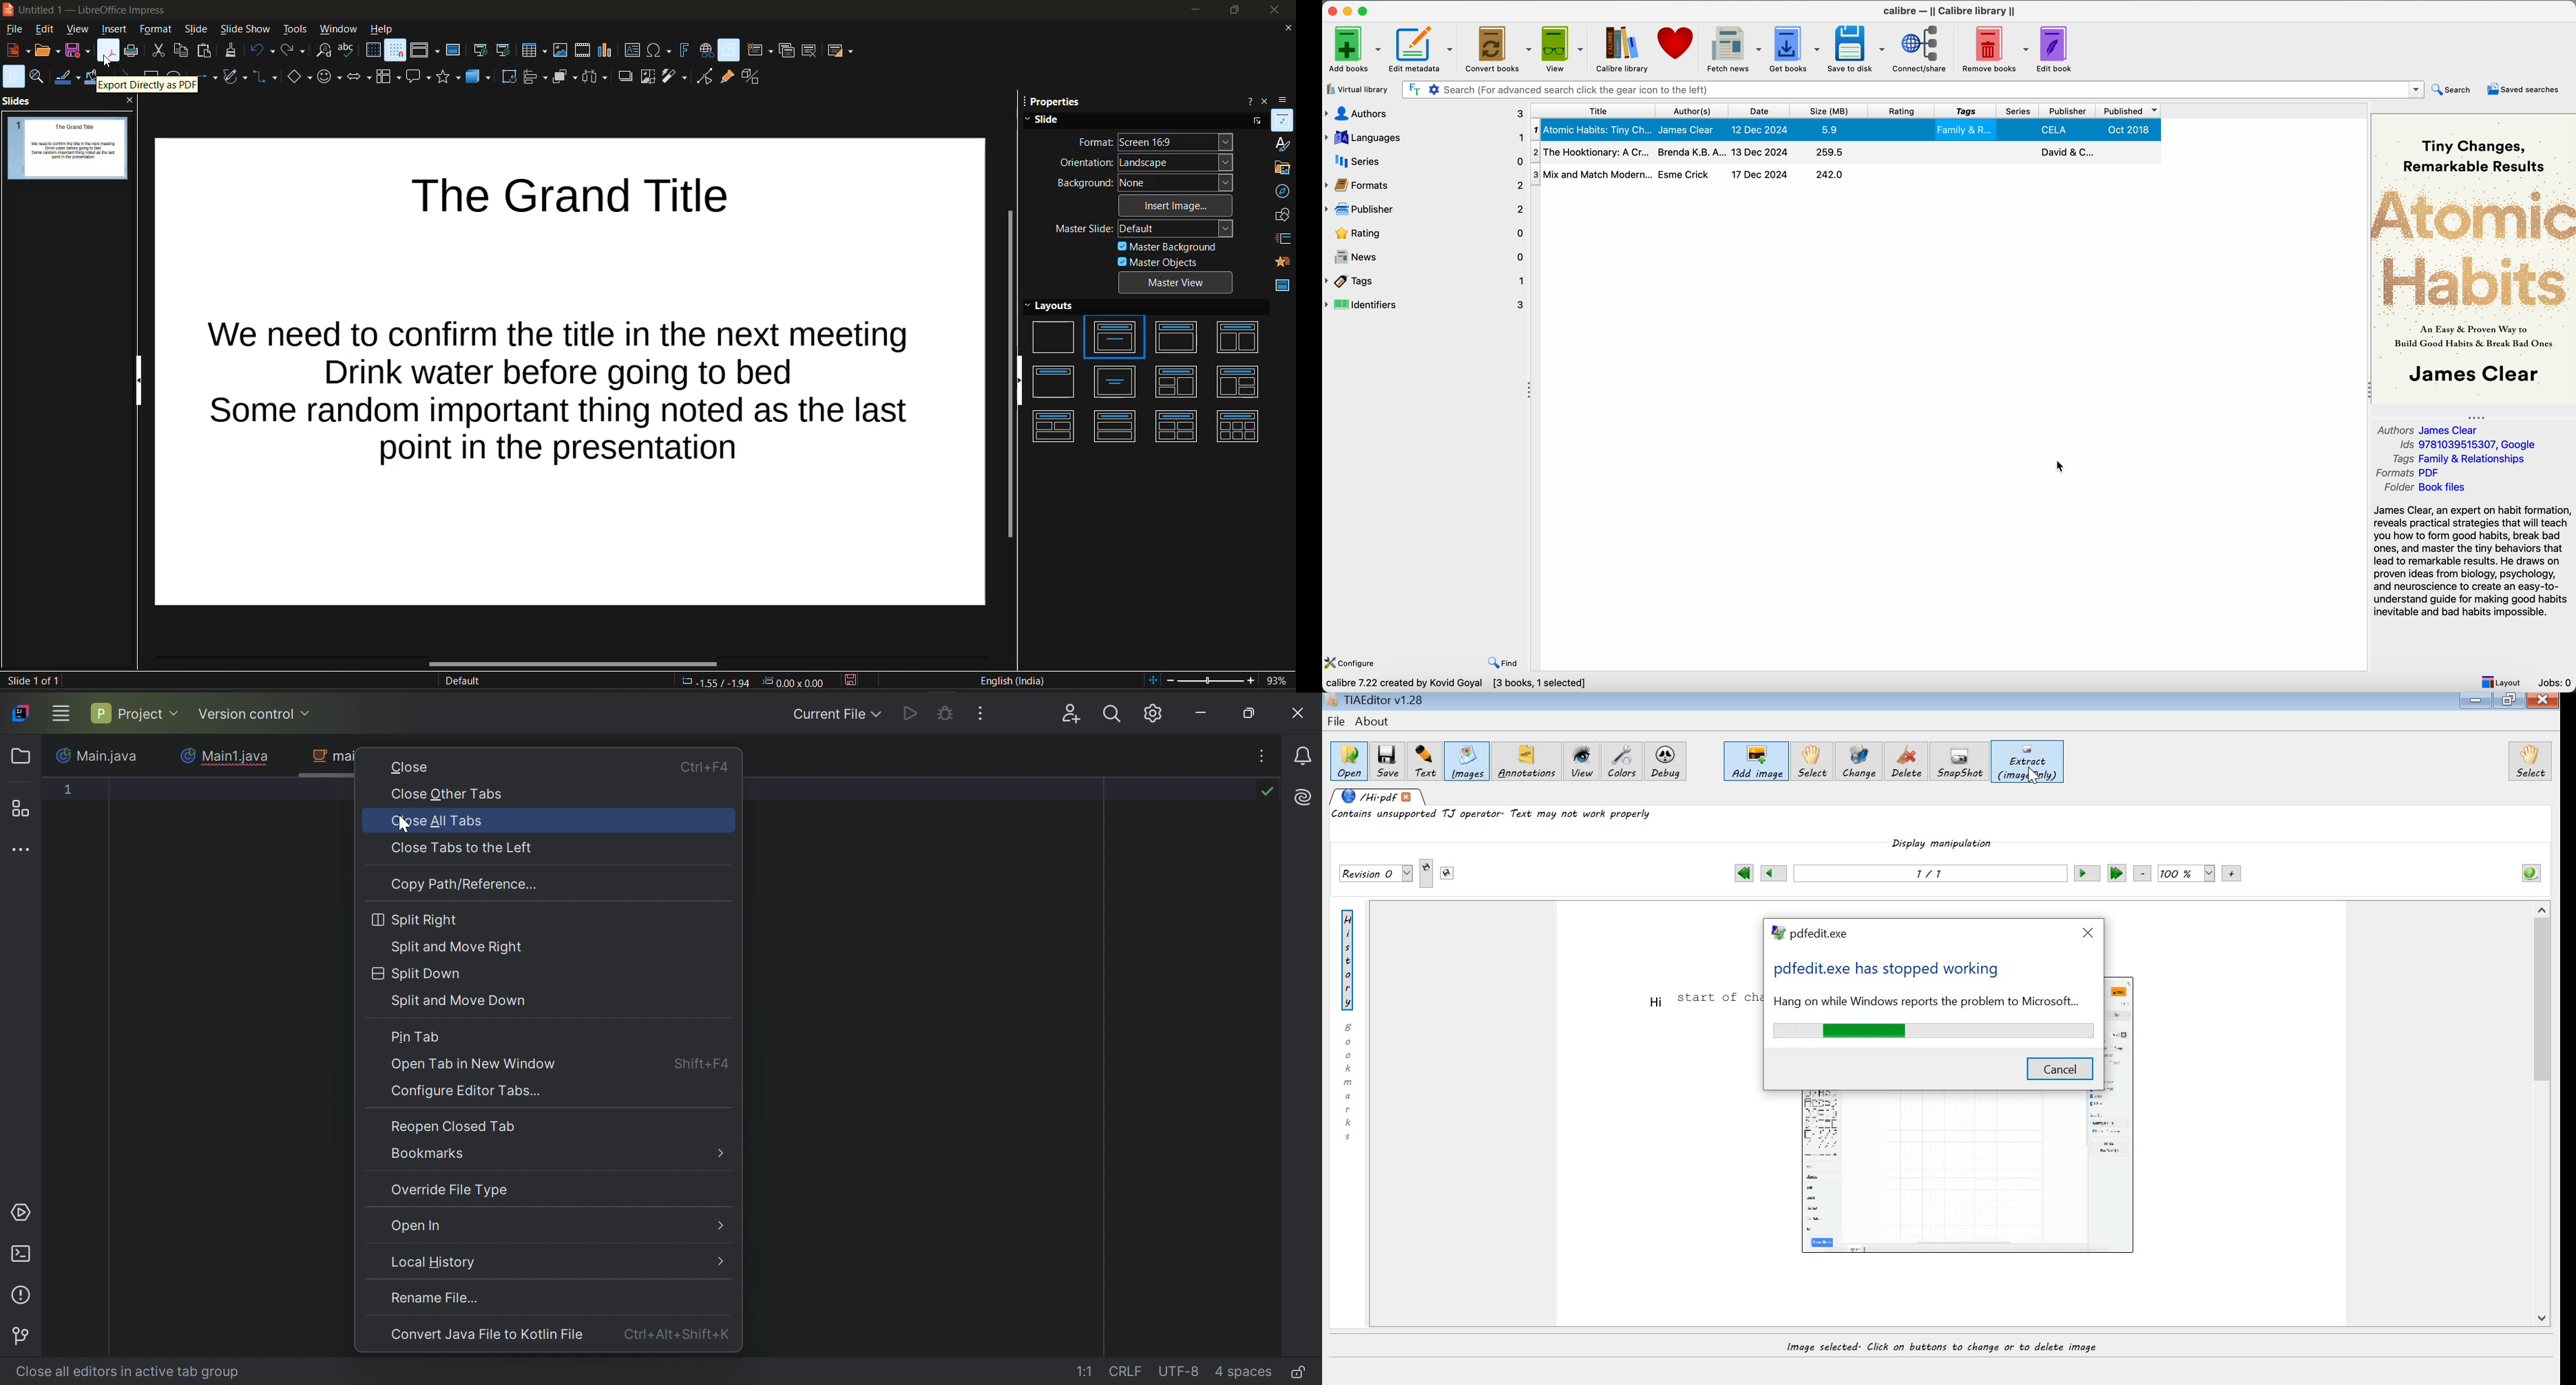 The height and width of the screenshot is (1400, 2576). What do you see at coordinates (558, 49) in the screenshot?
I see `insert image` at bounding box center [558, 49].